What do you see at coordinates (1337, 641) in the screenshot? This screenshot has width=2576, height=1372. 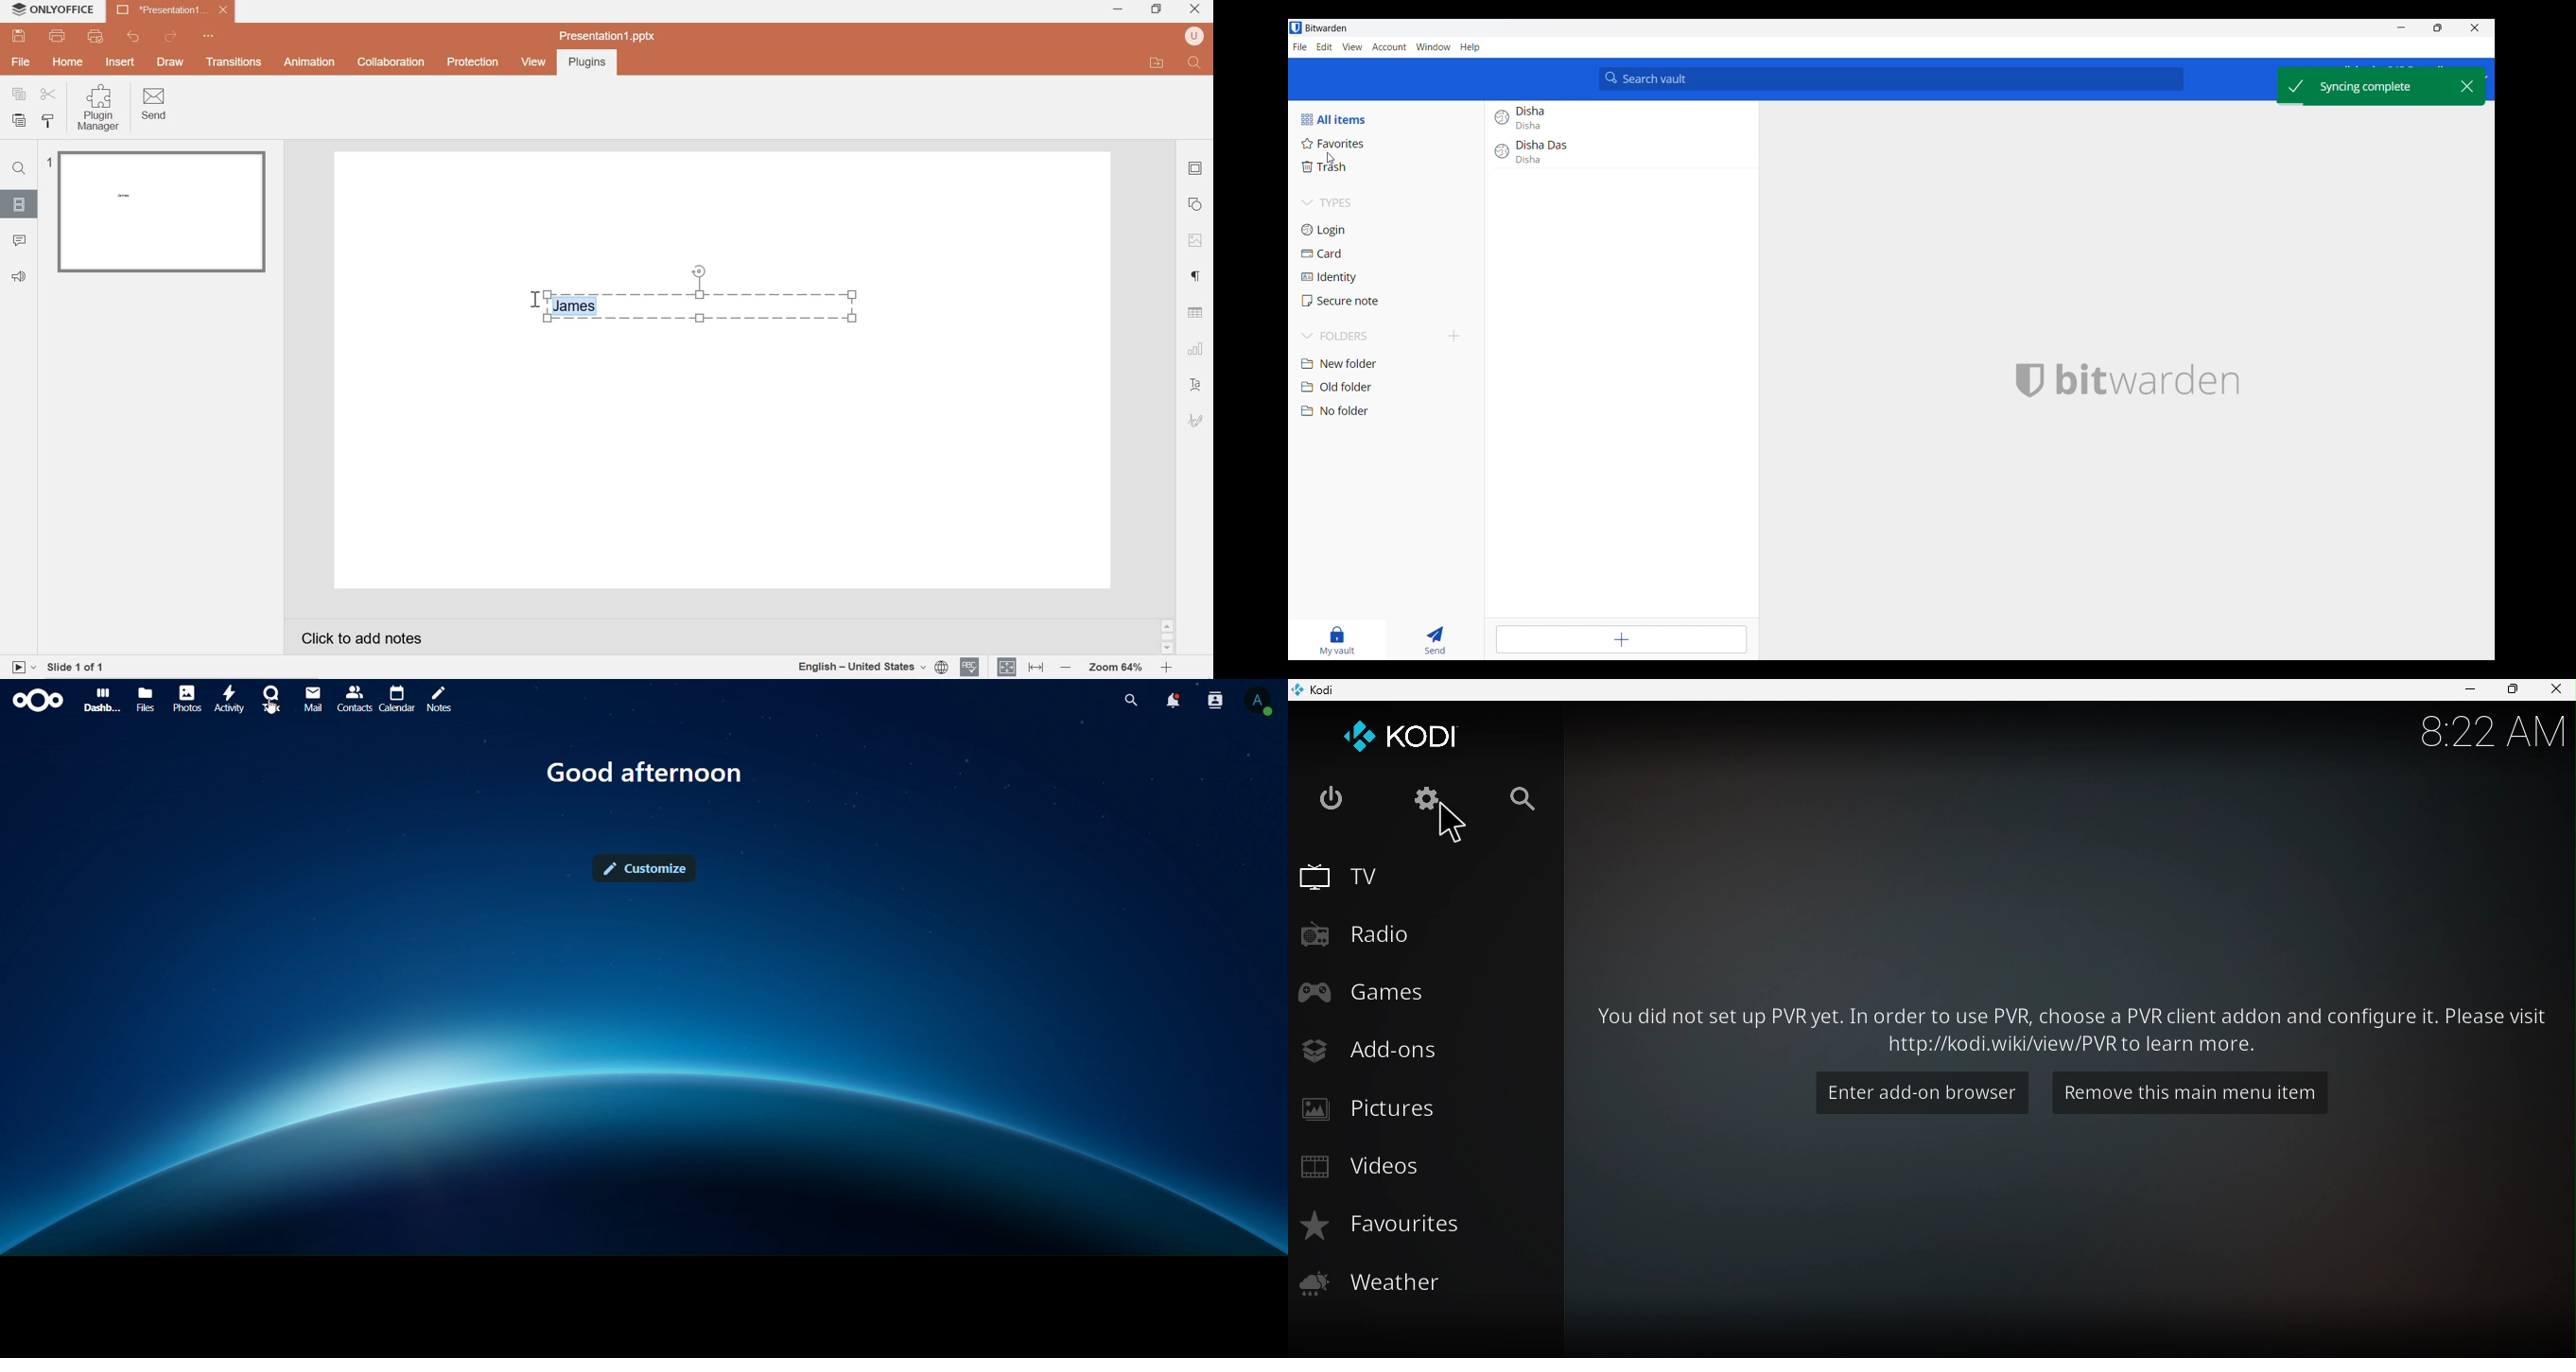 I see `My vault` at bounding box center [1337, 641].